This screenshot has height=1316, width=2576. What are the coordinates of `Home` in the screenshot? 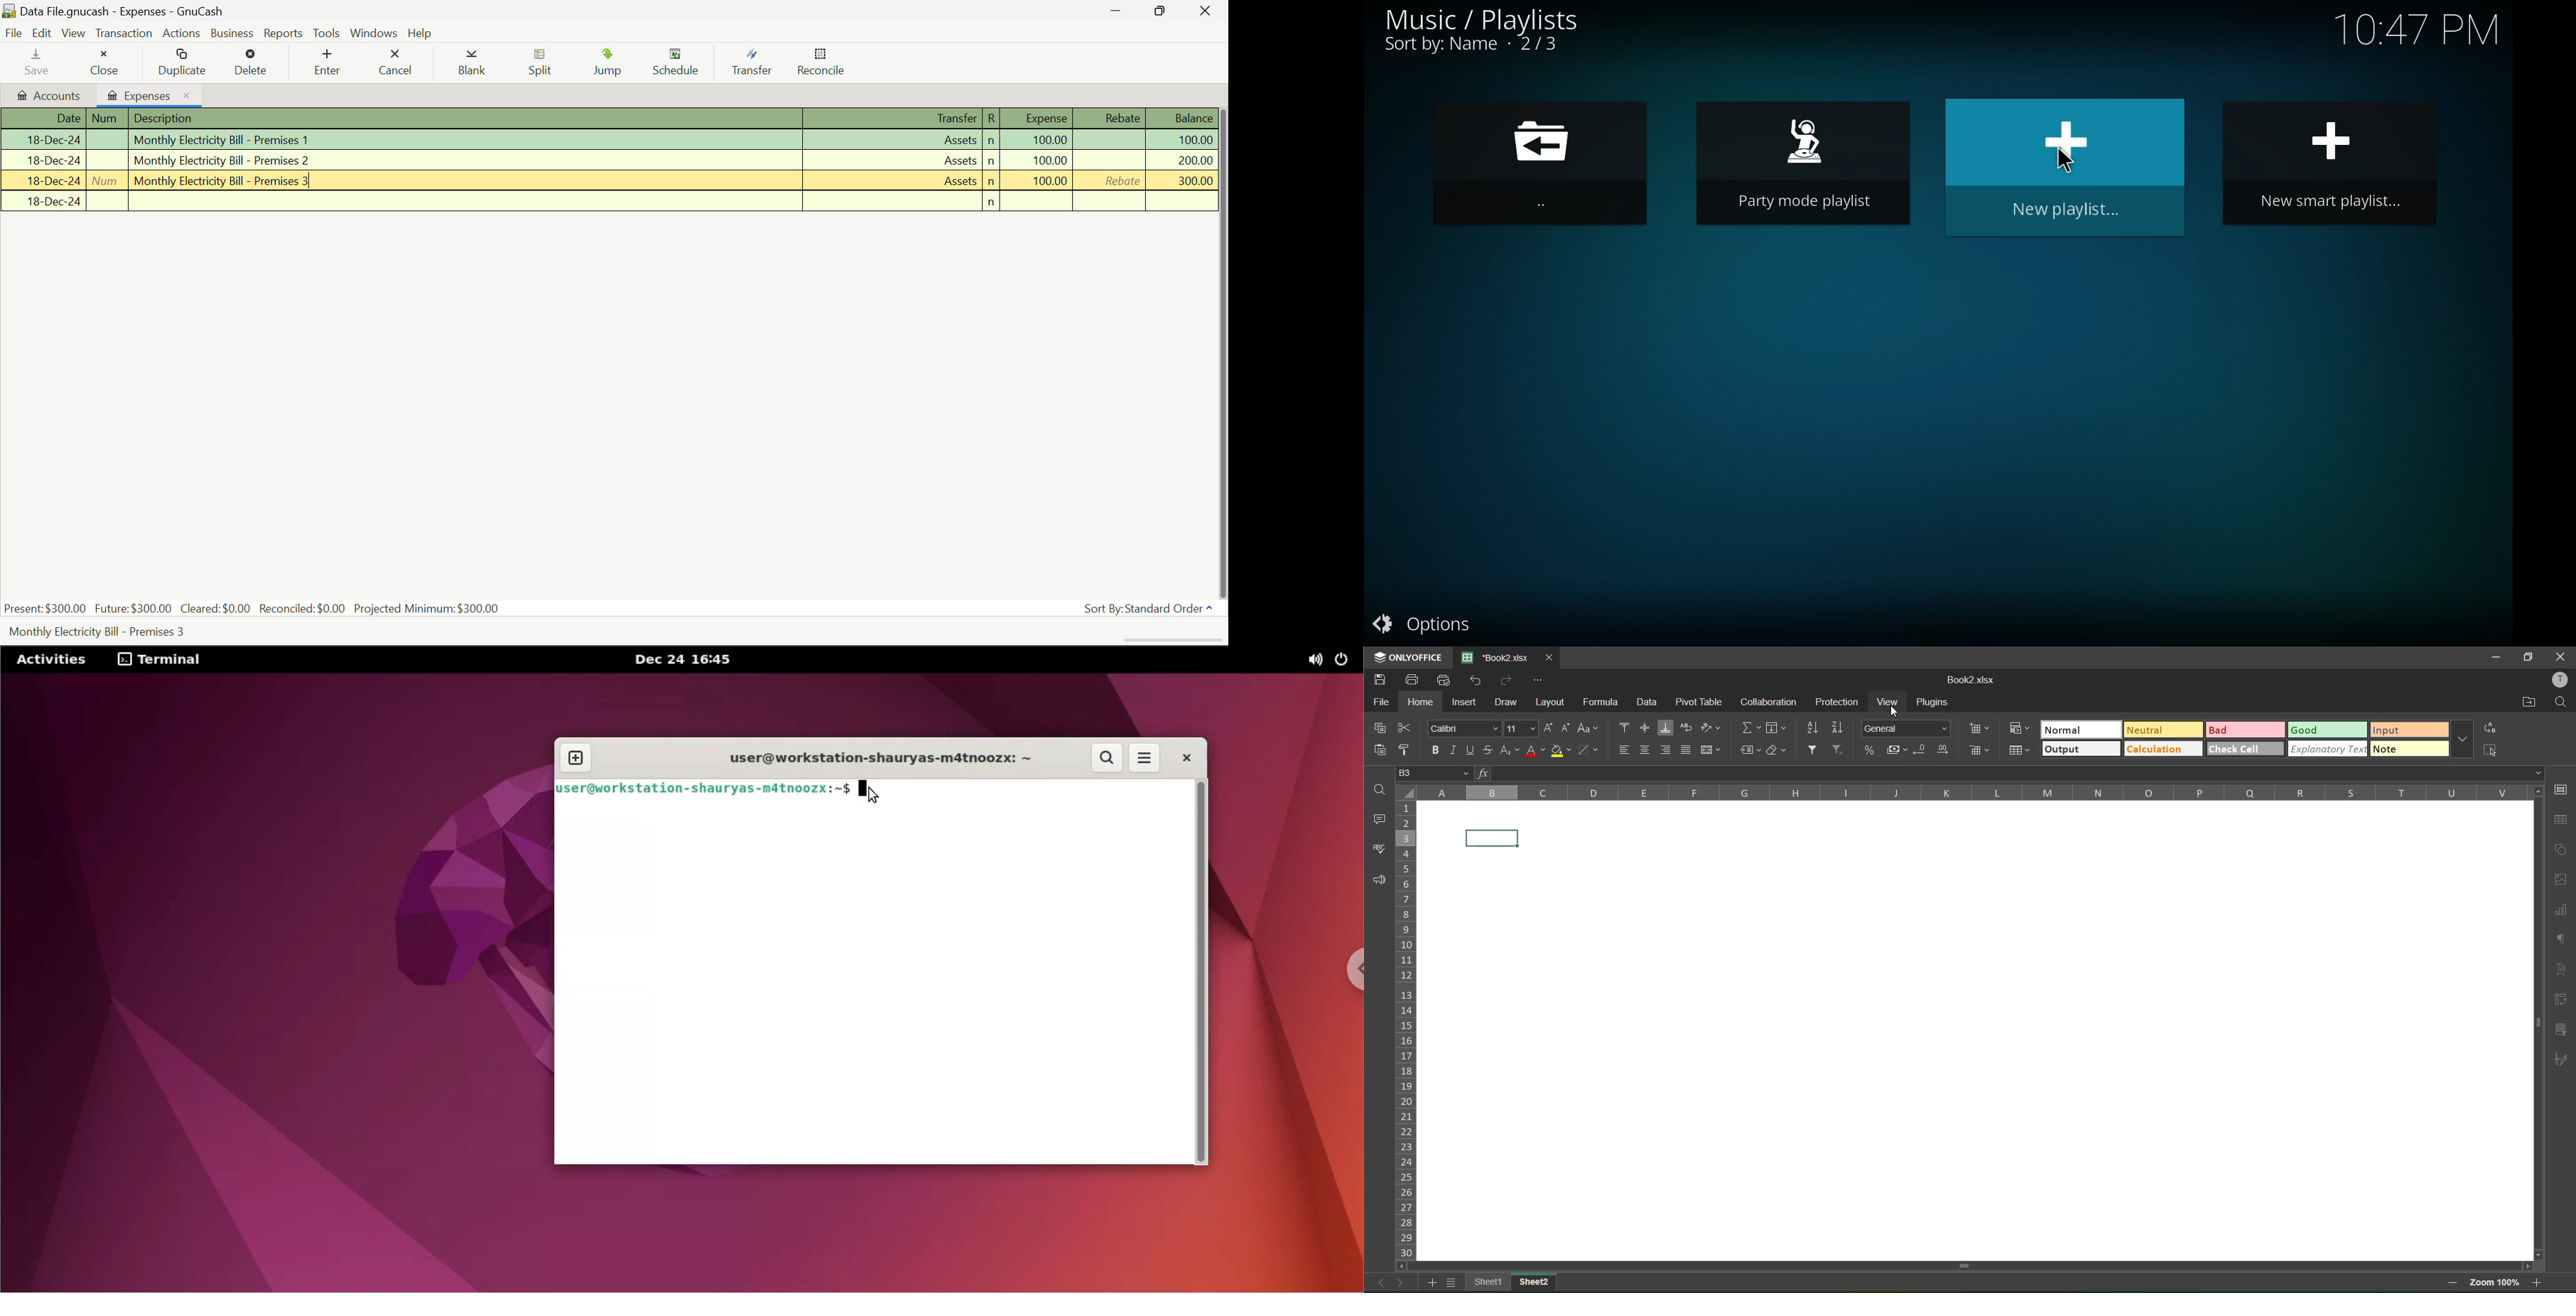 It's located at (1421, 702).